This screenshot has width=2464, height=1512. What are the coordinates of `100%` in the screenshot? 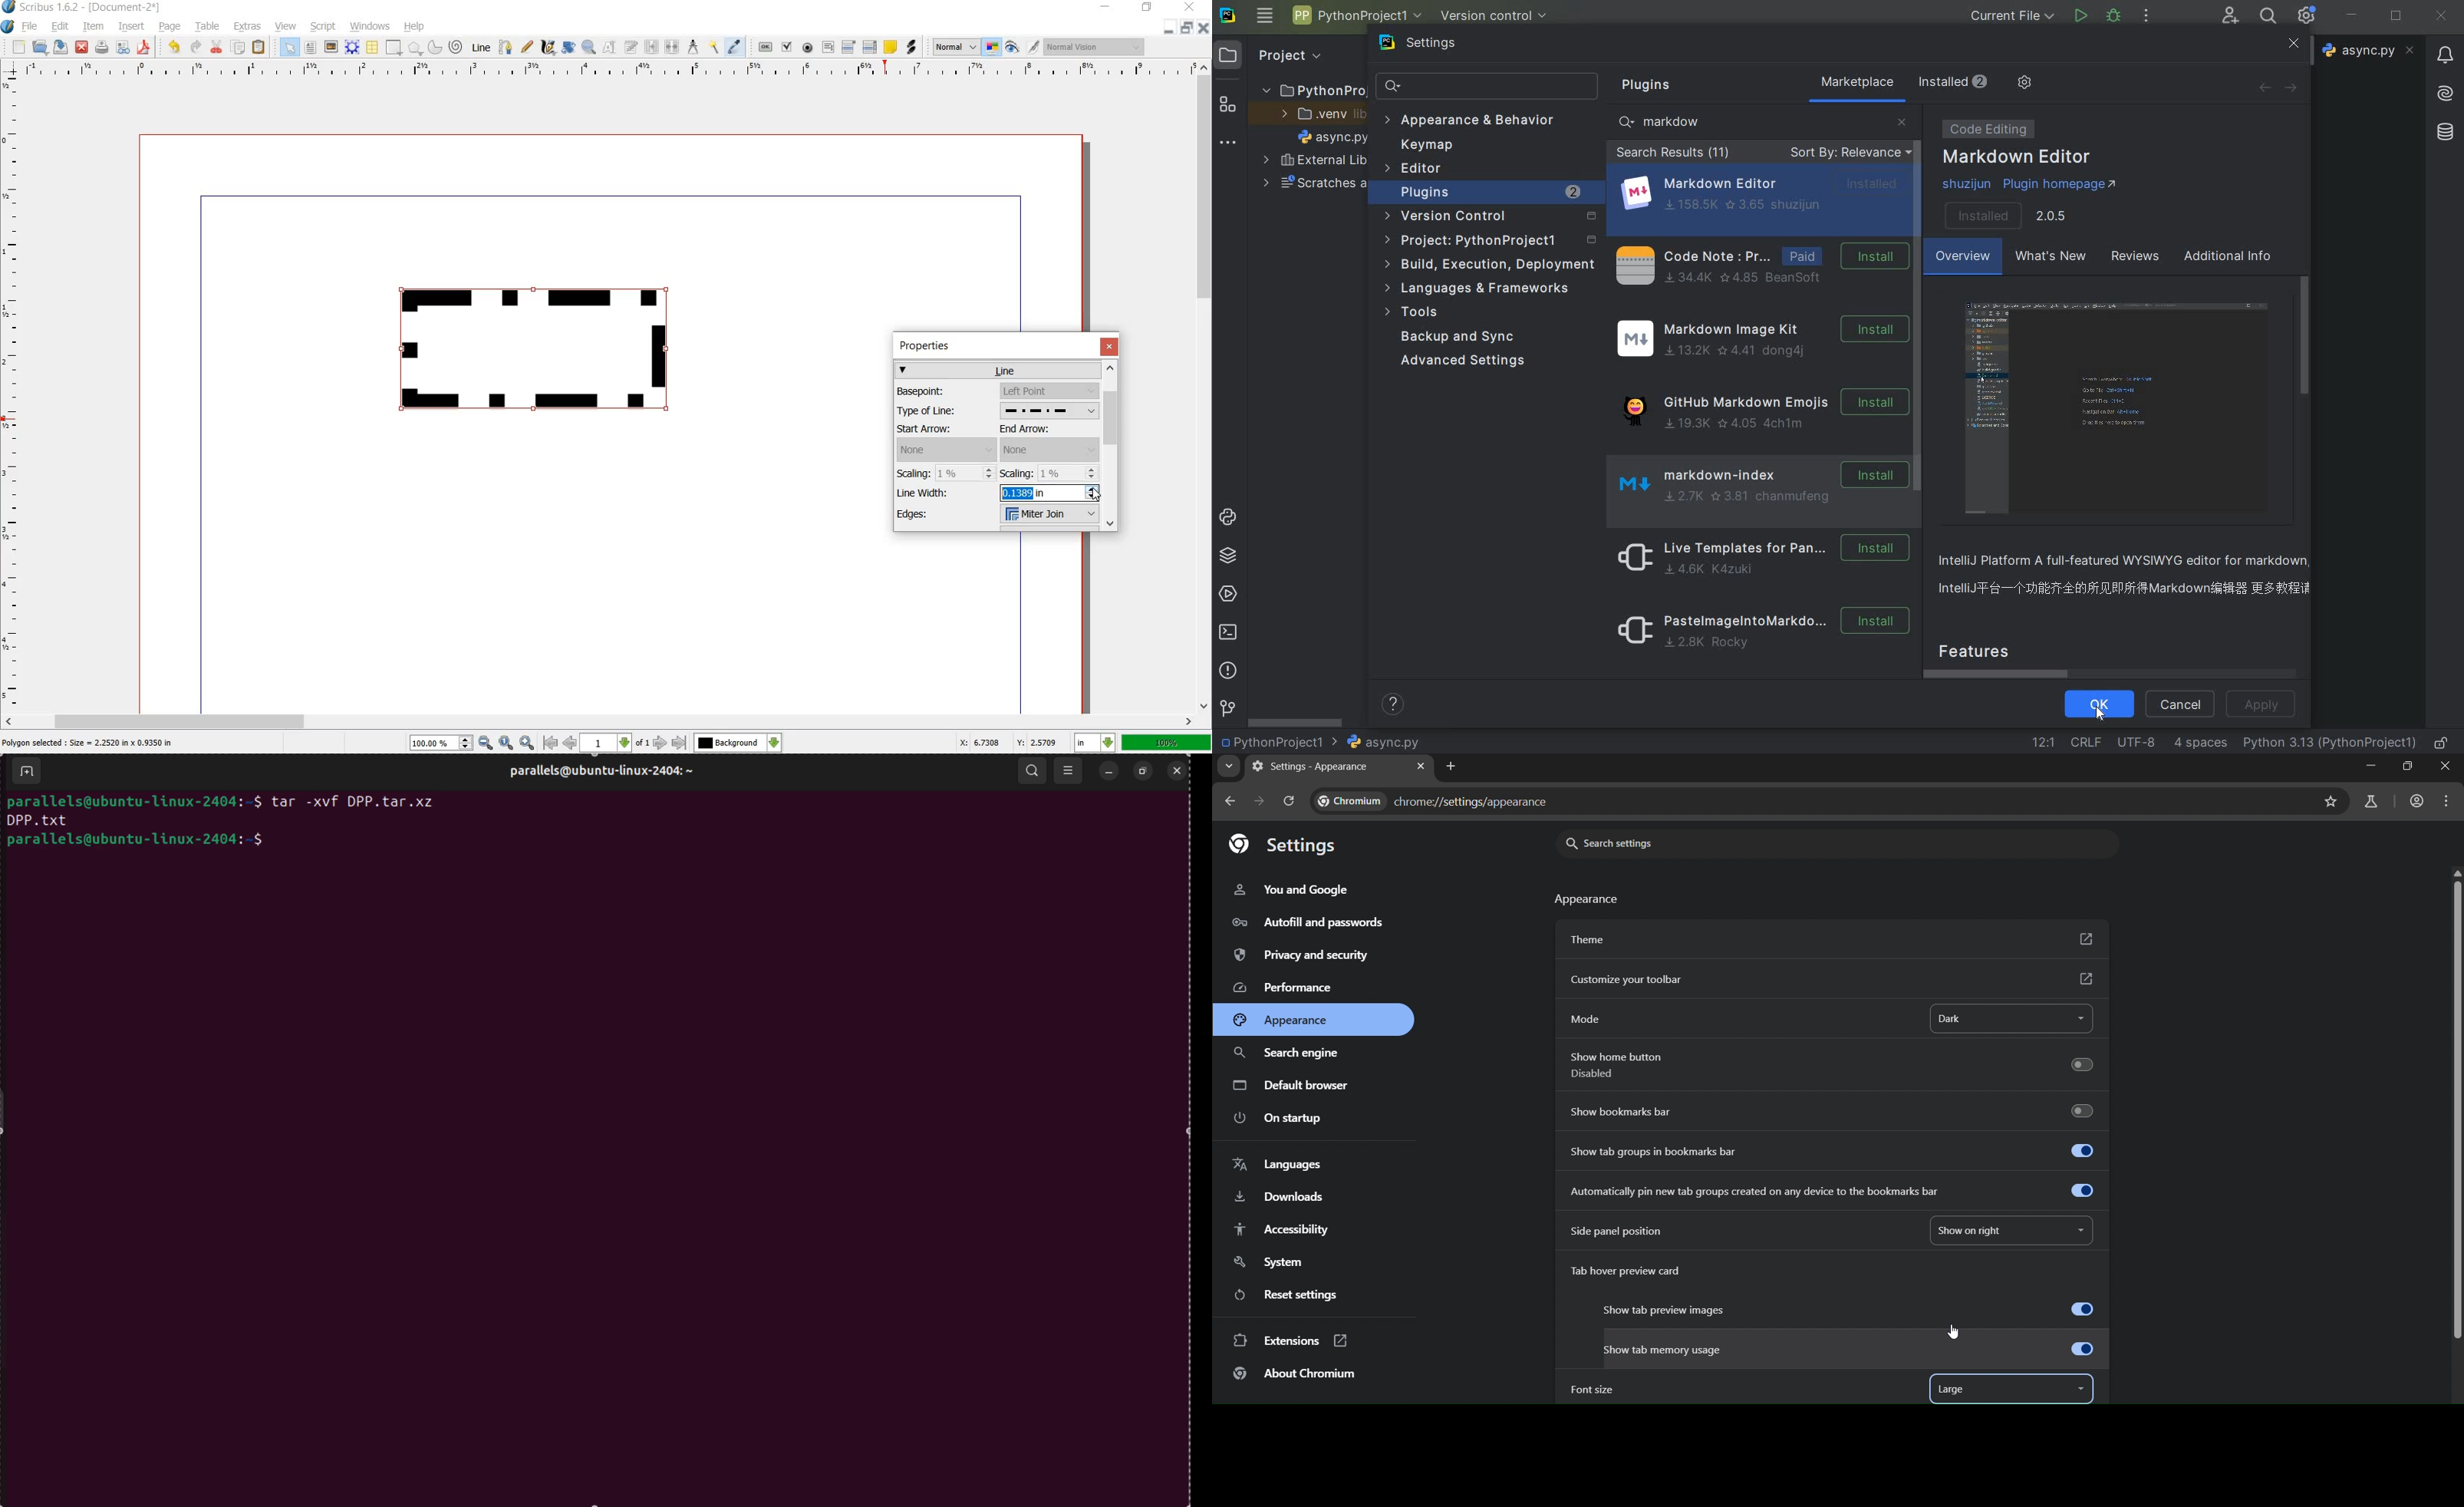 It's located at (1166, 743).